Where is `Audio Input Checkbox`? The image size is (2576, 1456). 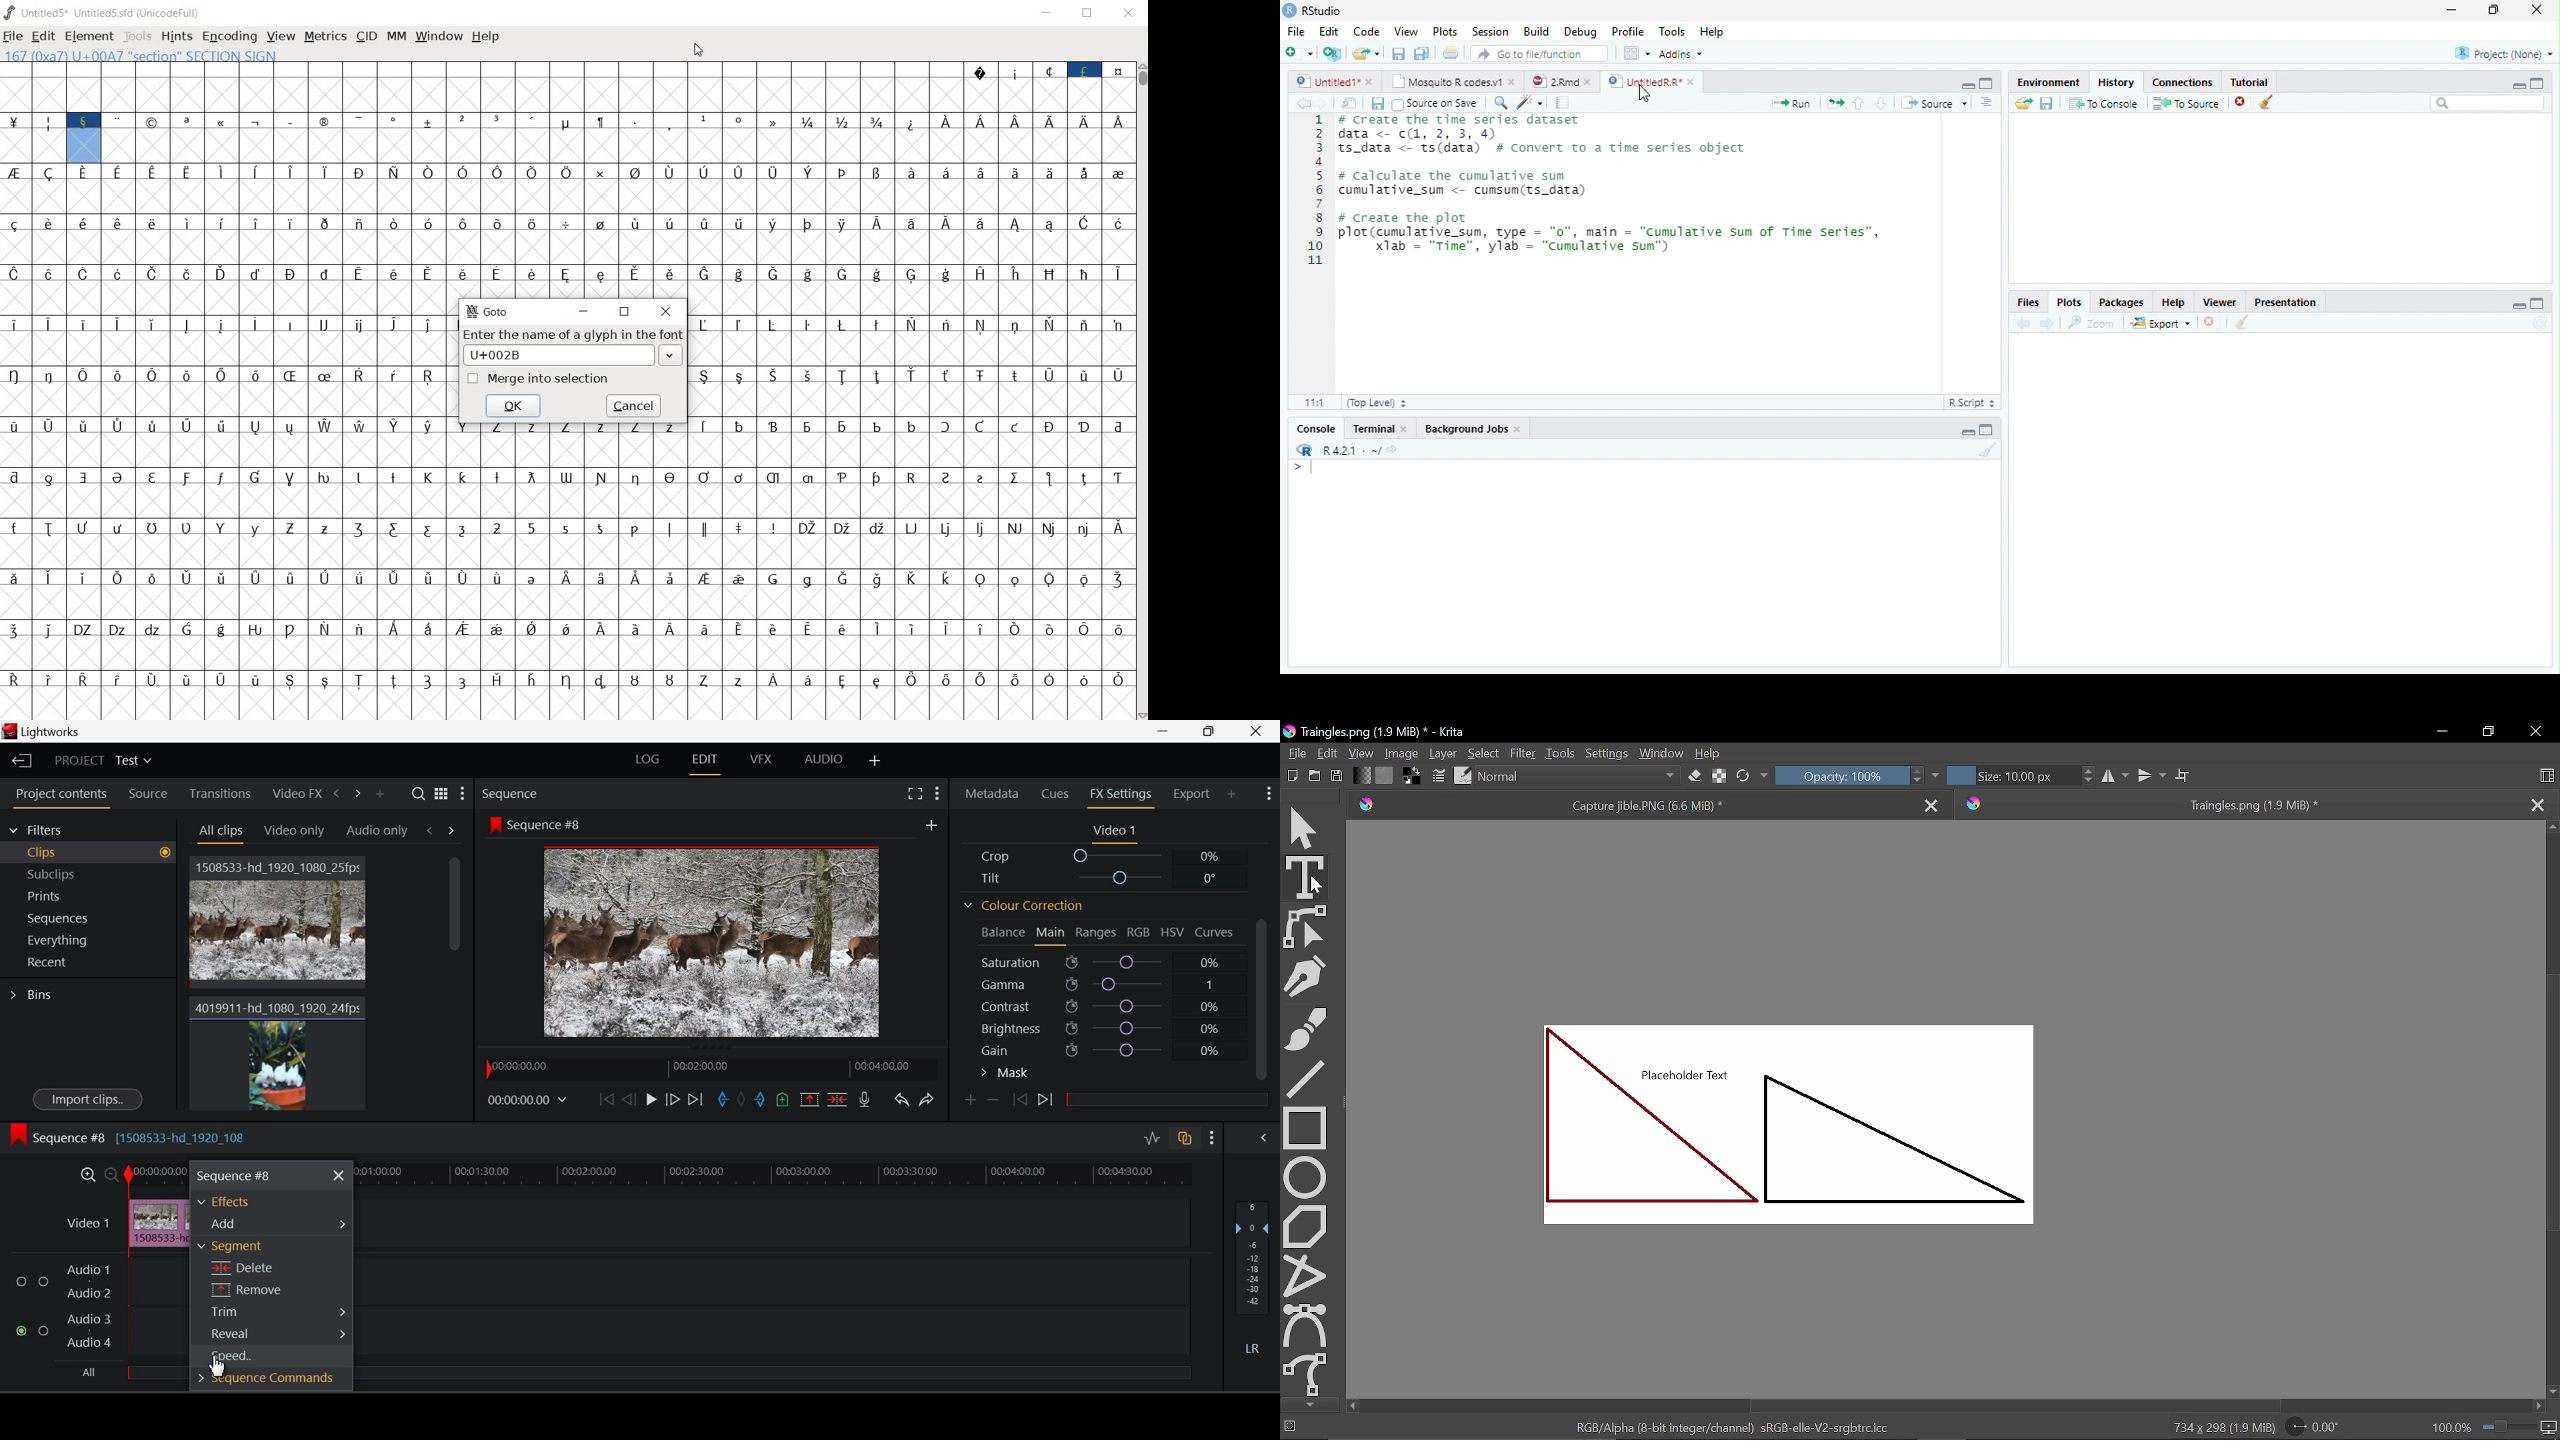
Audio Input Checkbox is located at coordinates (21, 1283).